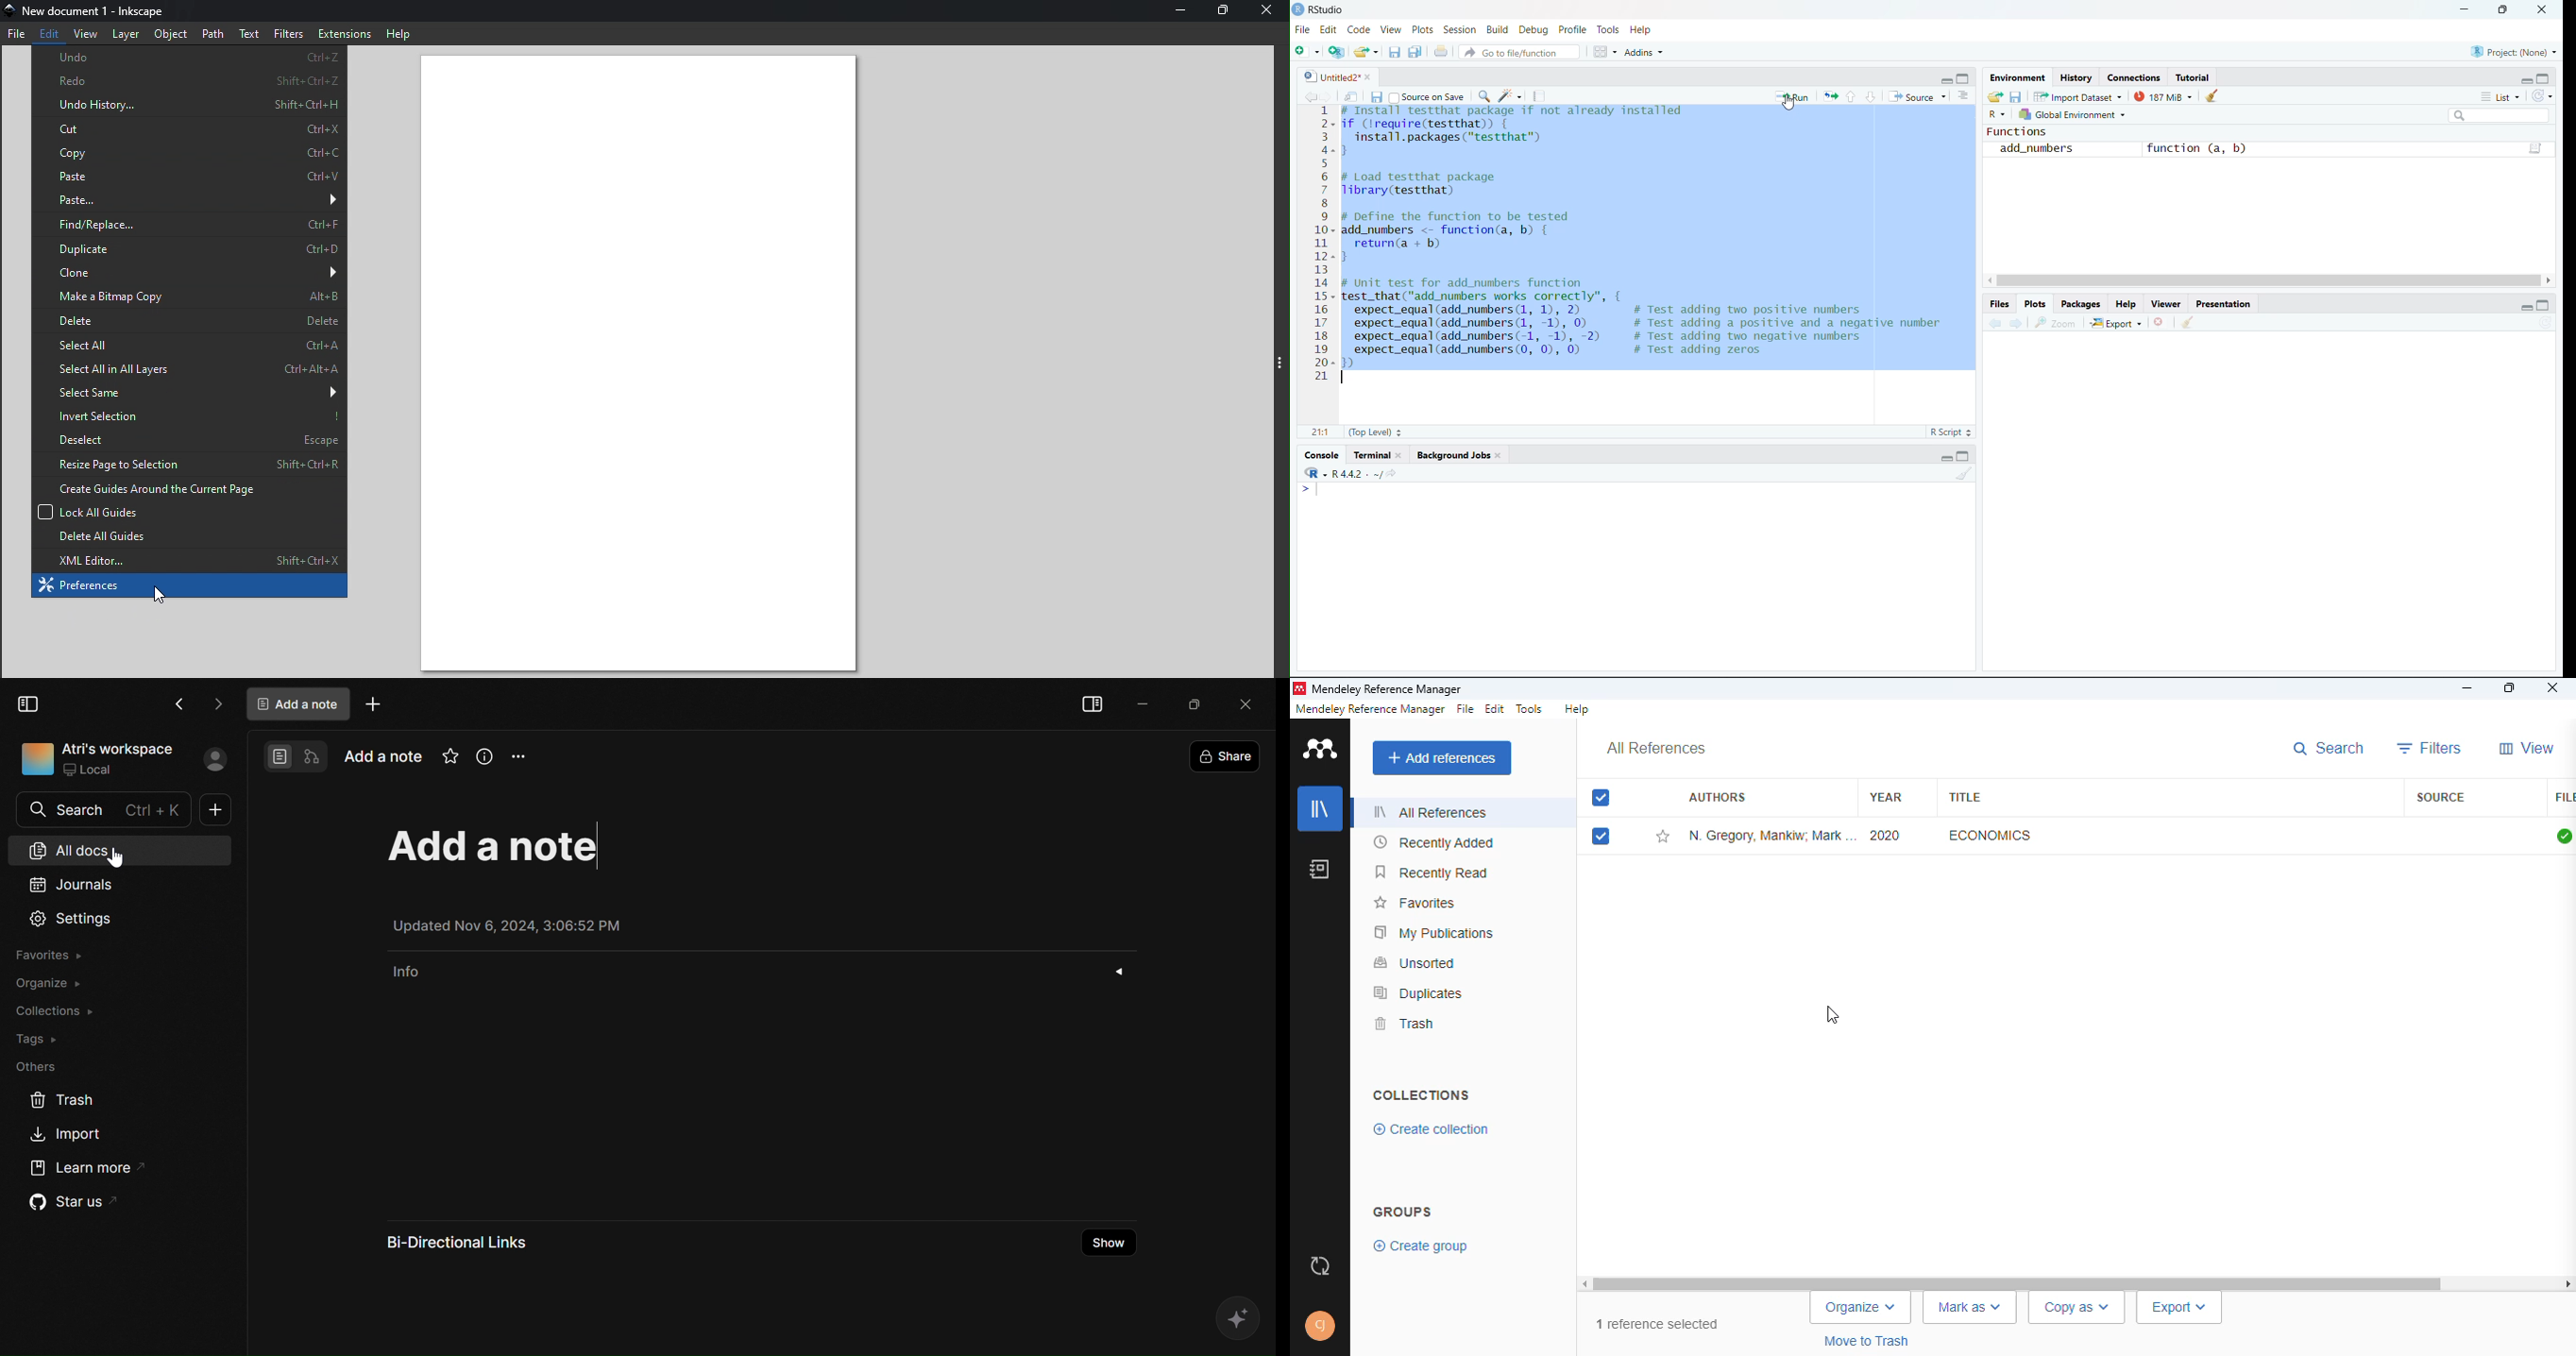  I want to click on Tags, so click(37, 1038).